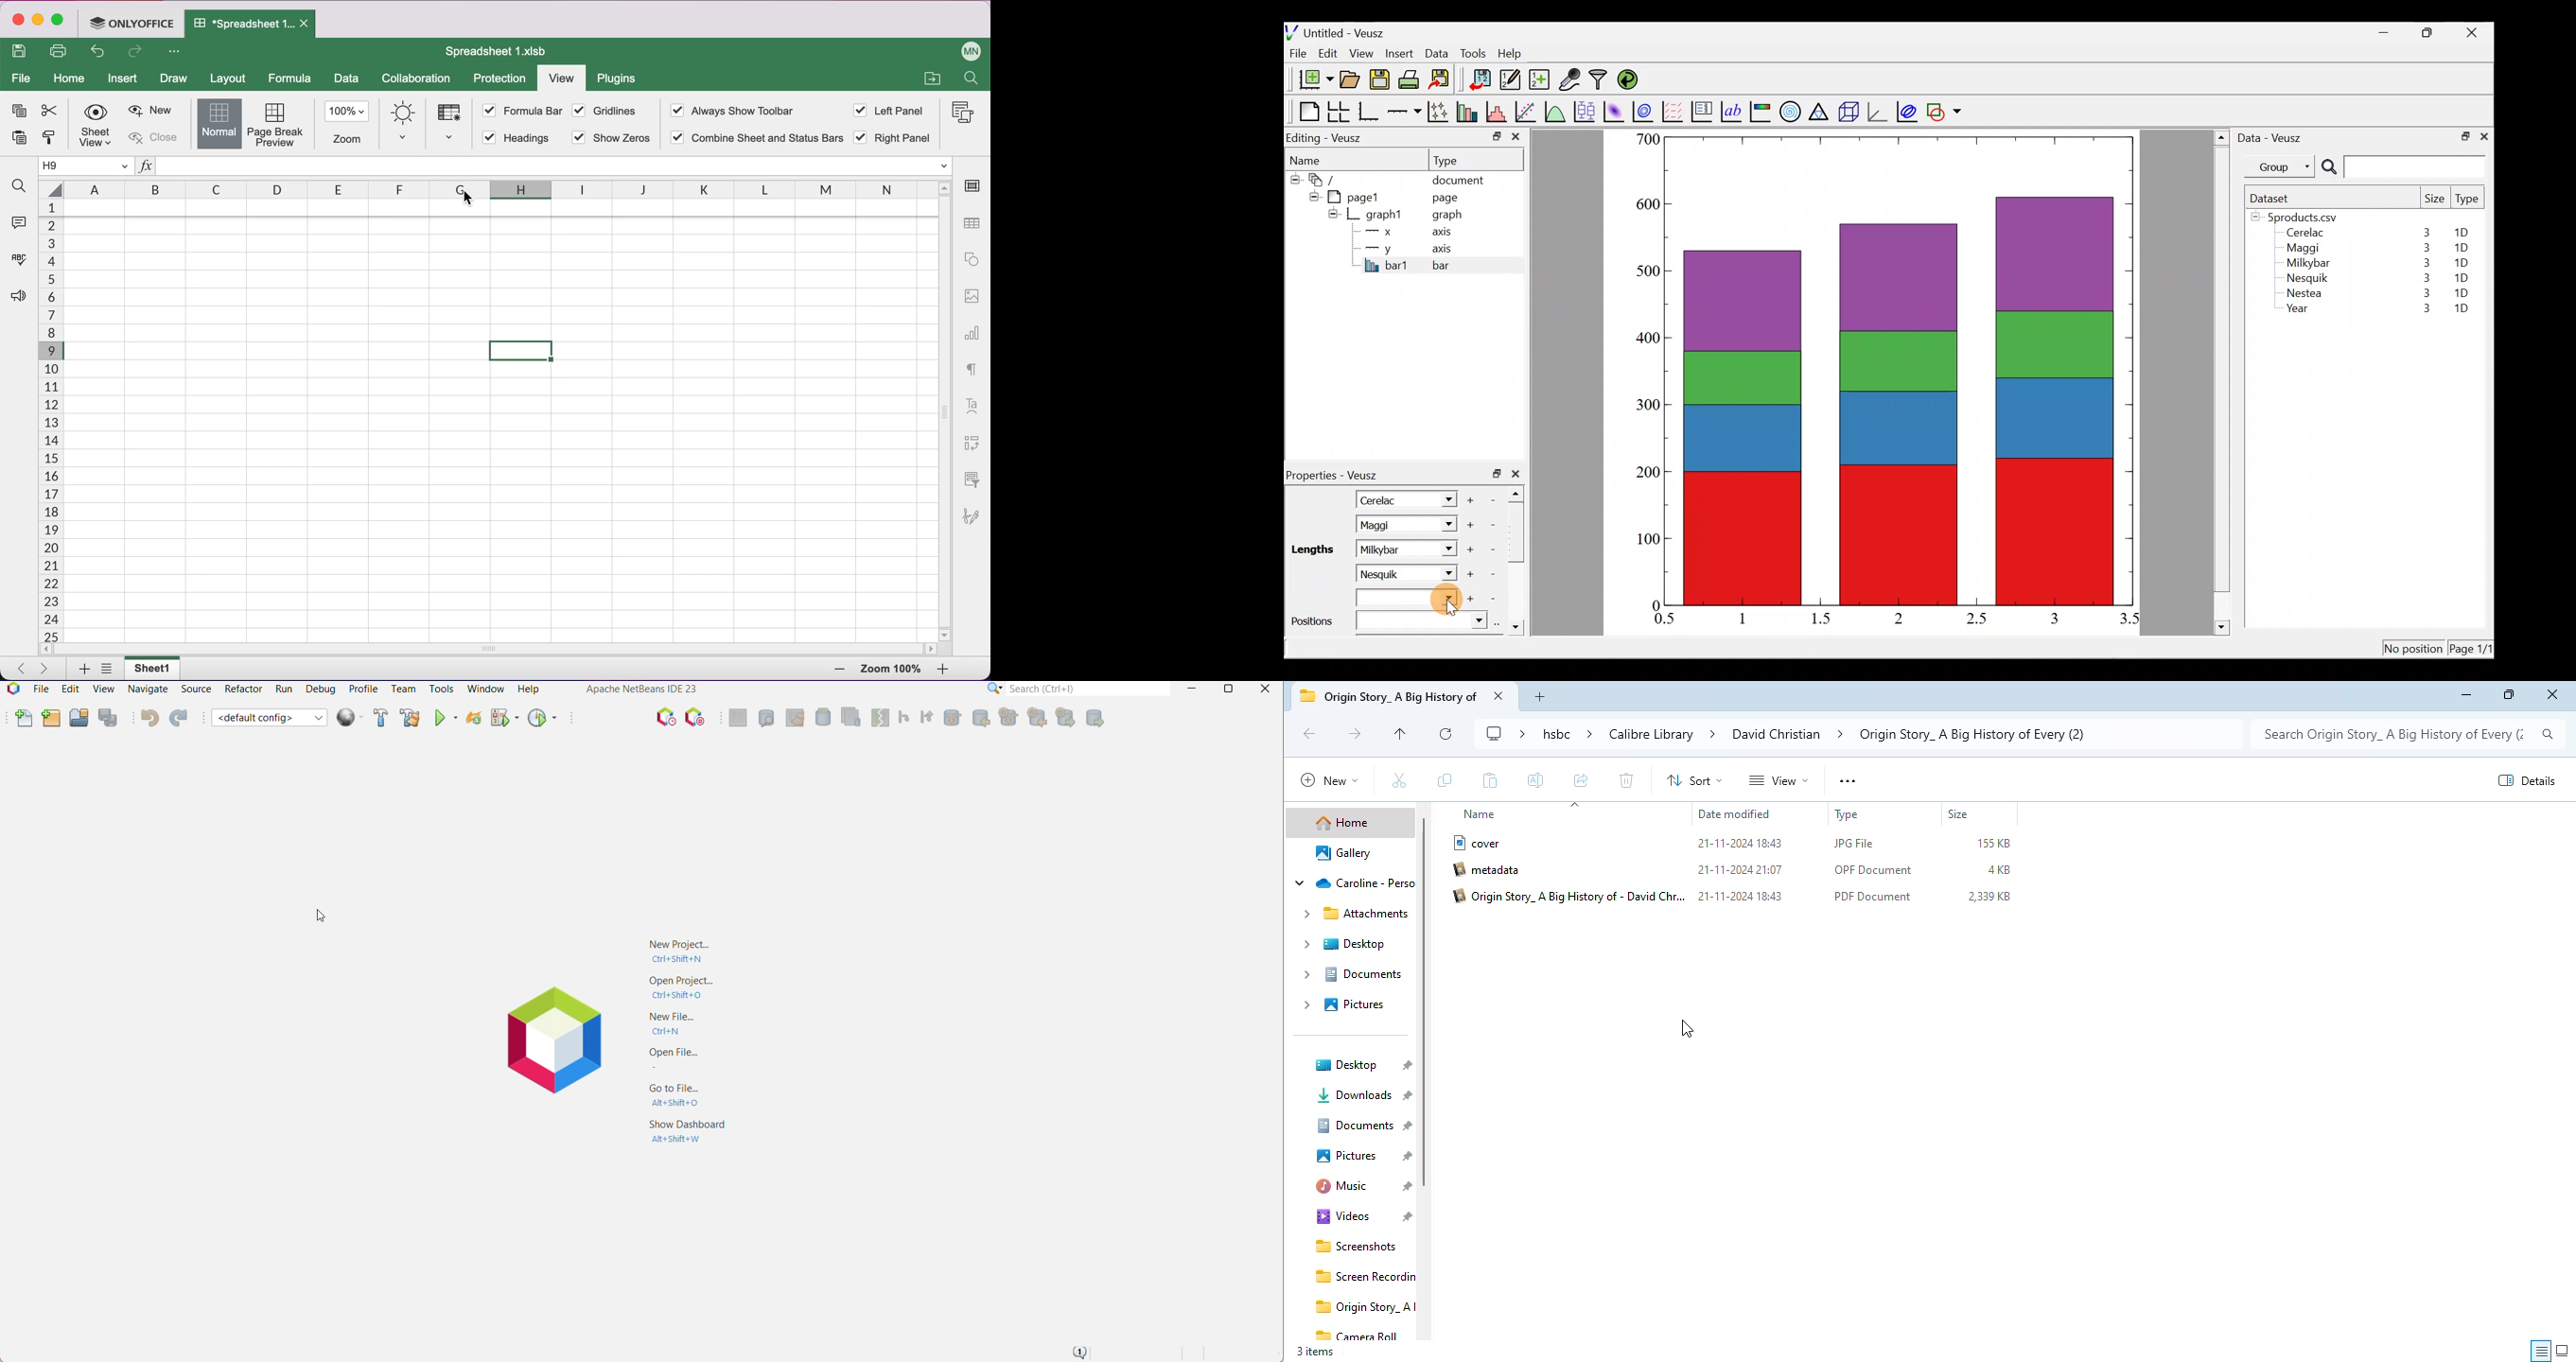 The width and height of the screenshot is (2576, 1372). I want to click on chart, so click(973, 337).